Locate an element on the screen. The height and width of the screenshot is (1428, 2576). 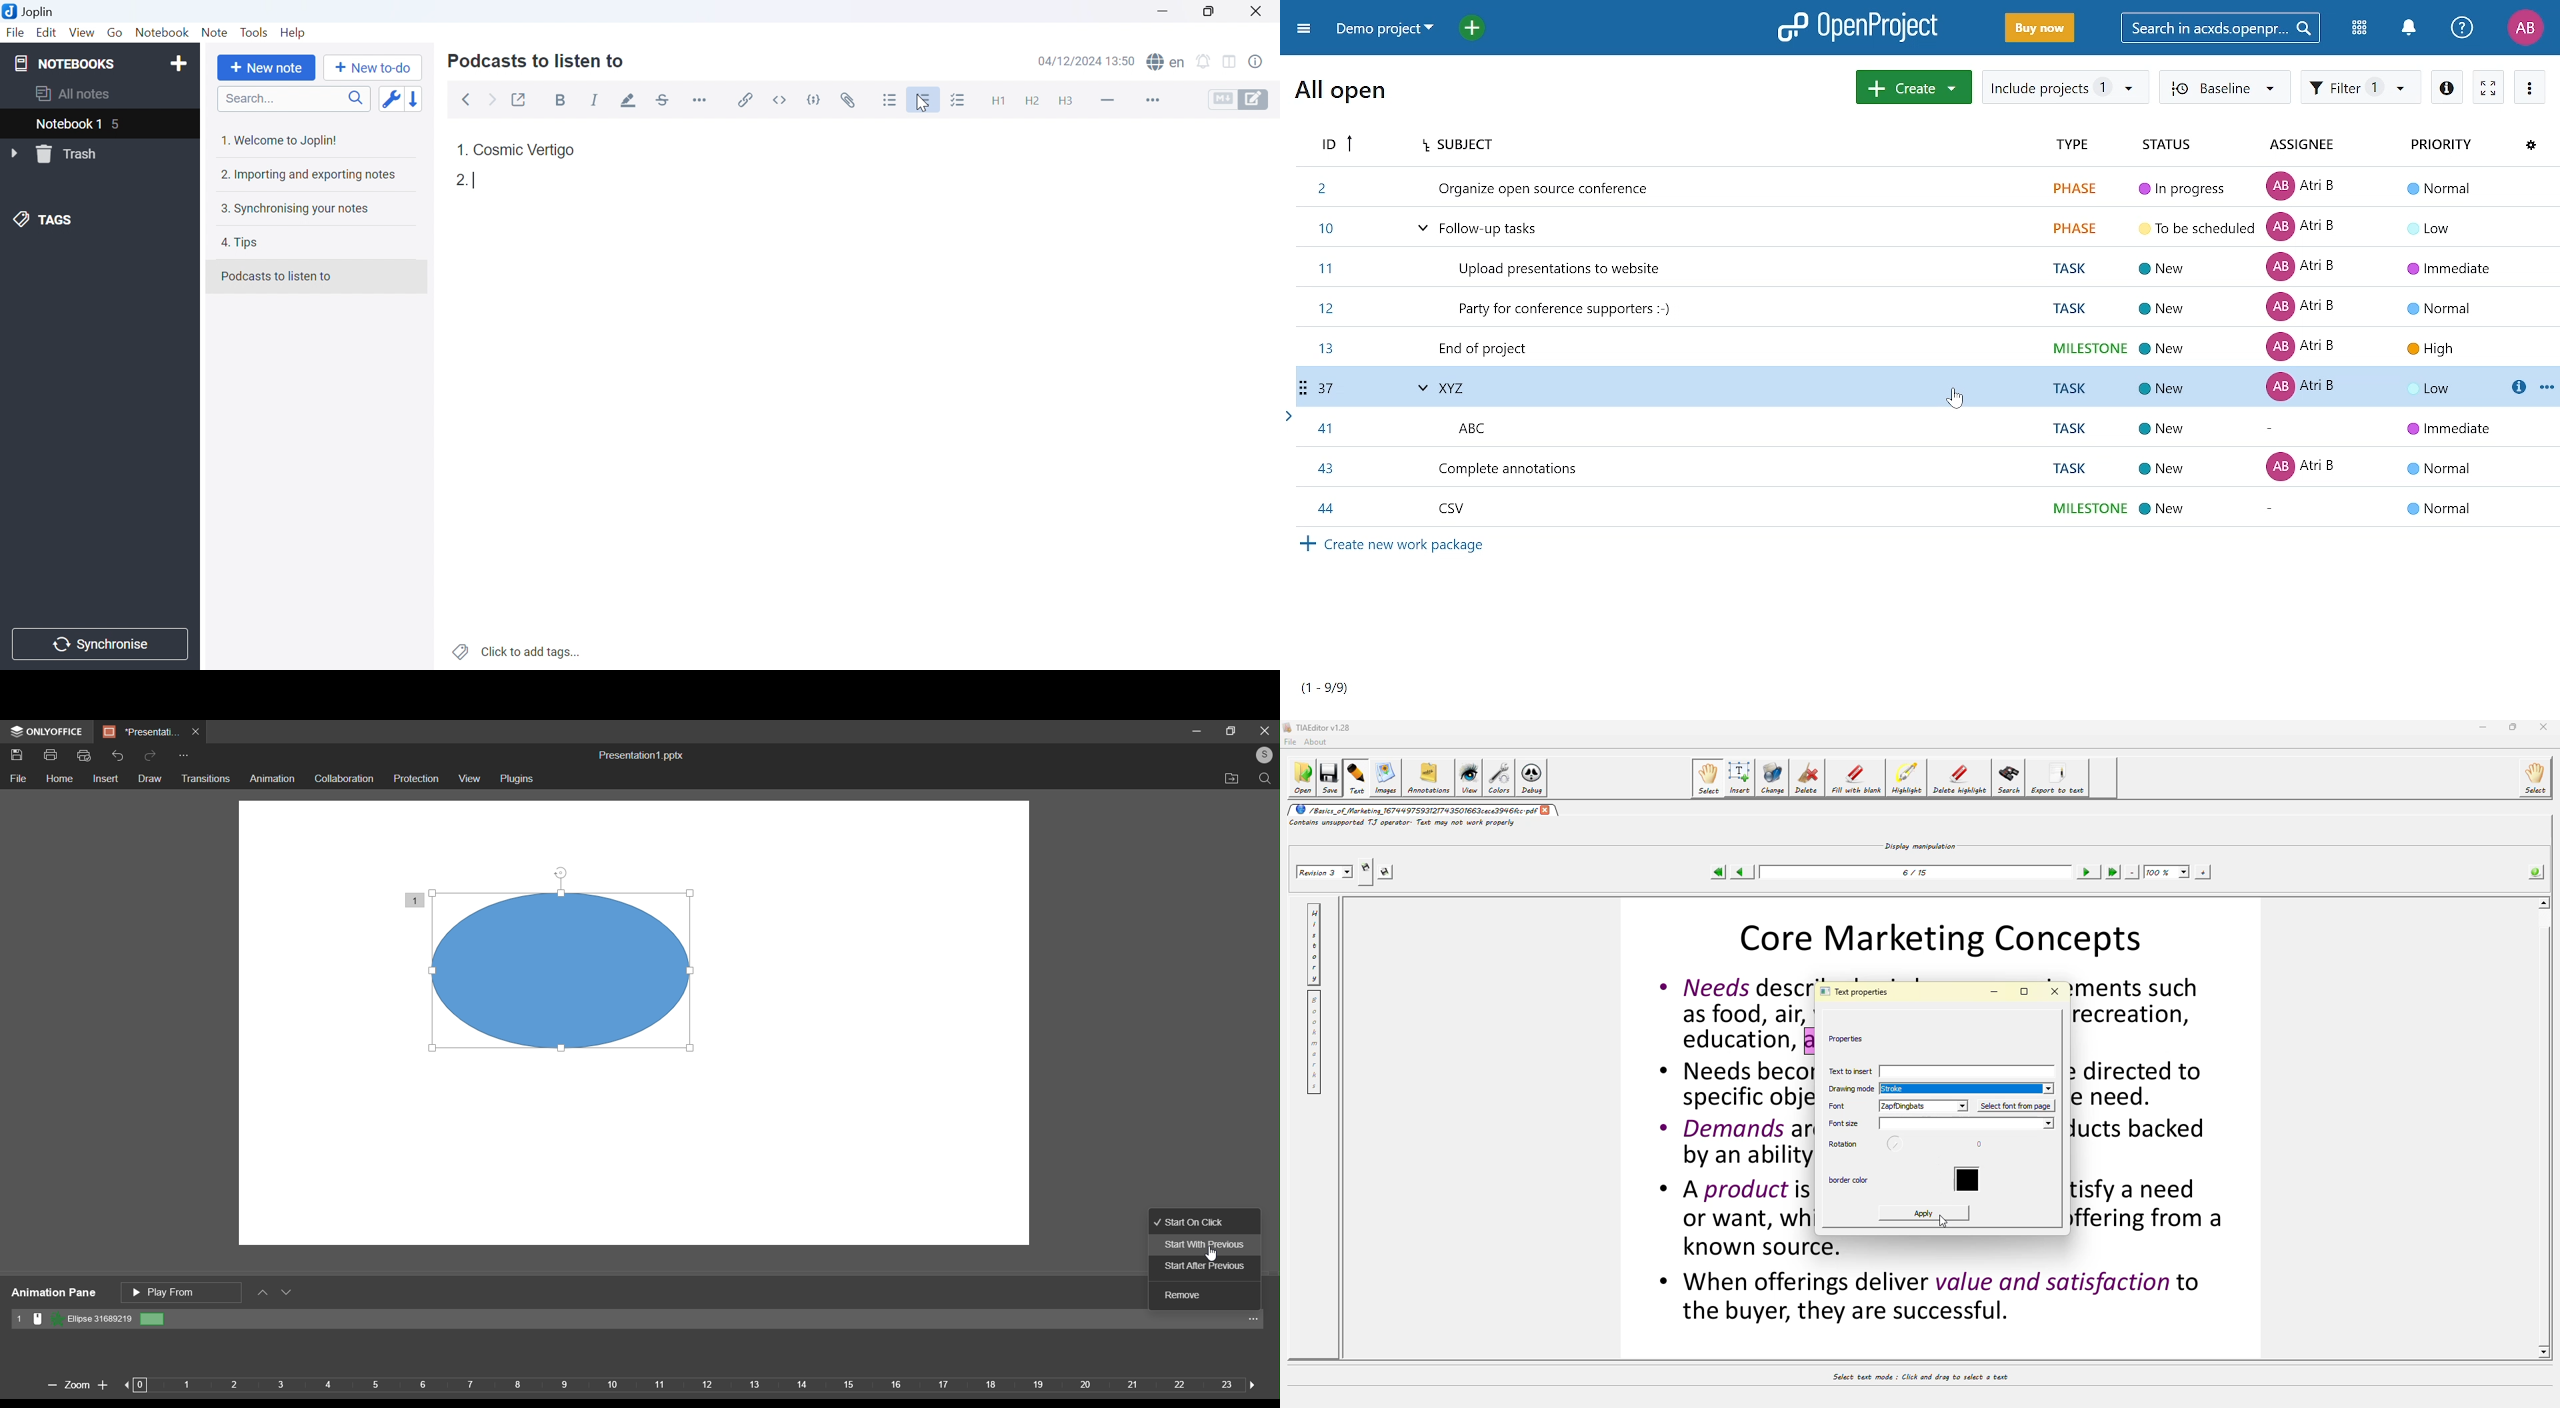
New to-do is located at coordinates (377, 68).